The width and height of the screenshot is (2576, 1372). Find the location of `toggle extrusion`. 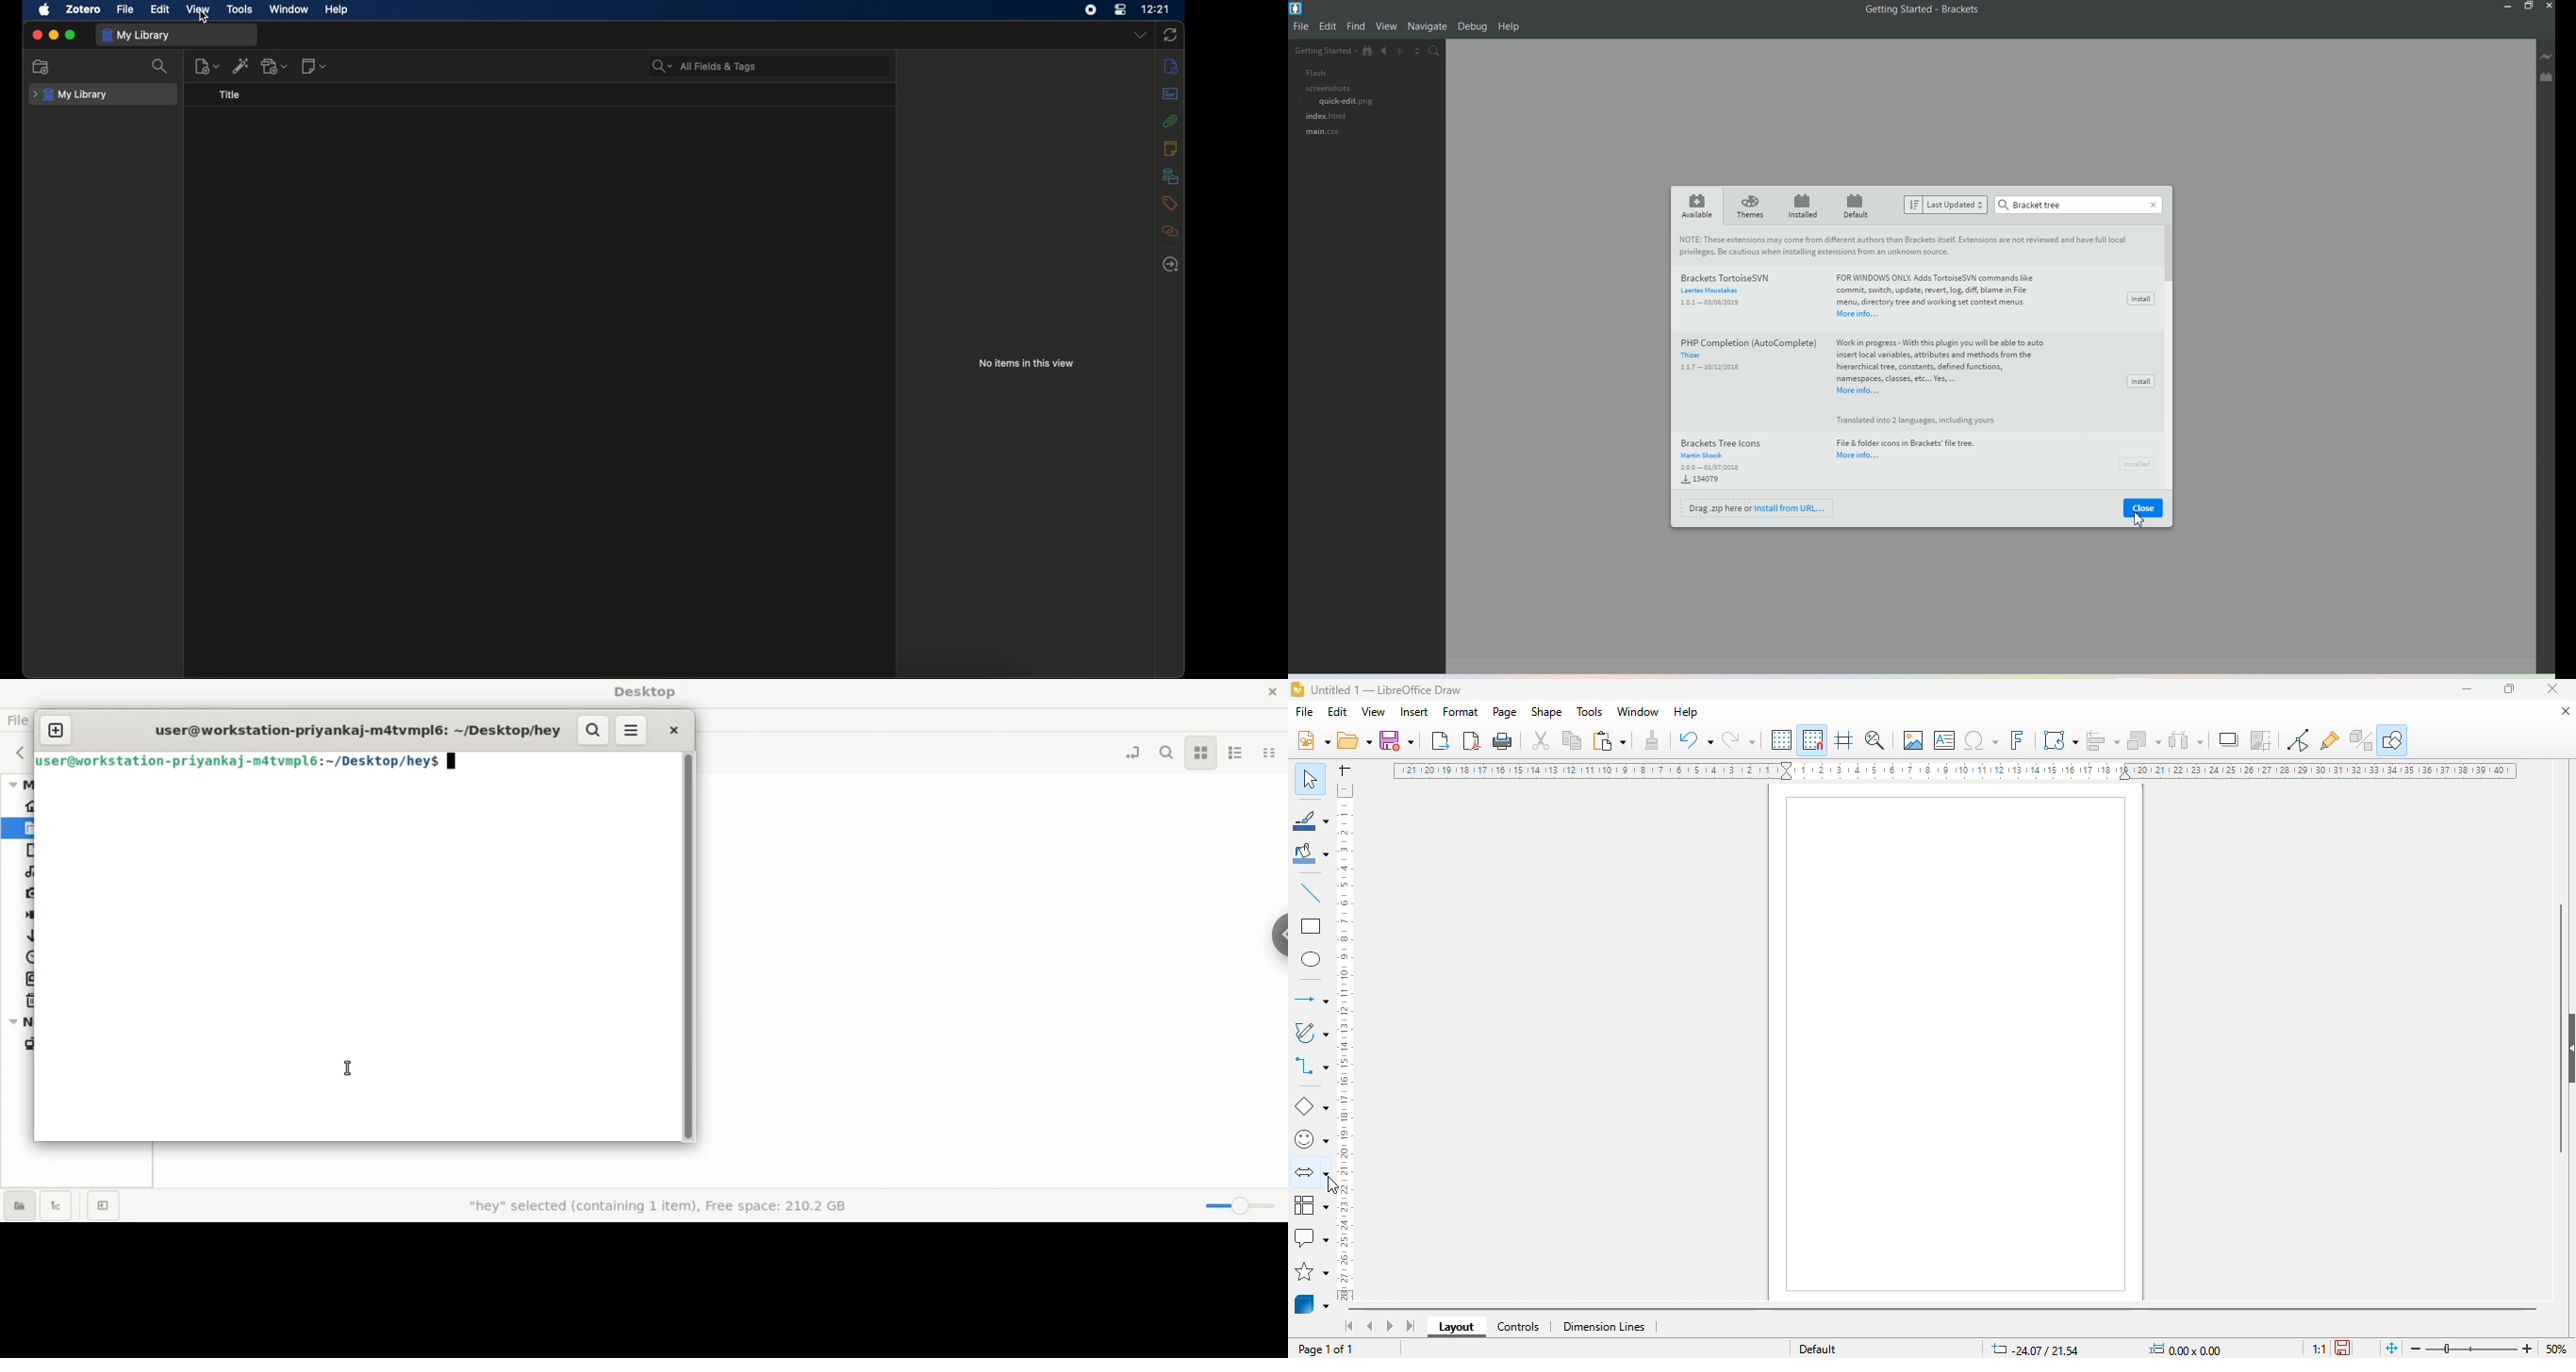

toggle extrusion is located at coordinates (2361, 740).